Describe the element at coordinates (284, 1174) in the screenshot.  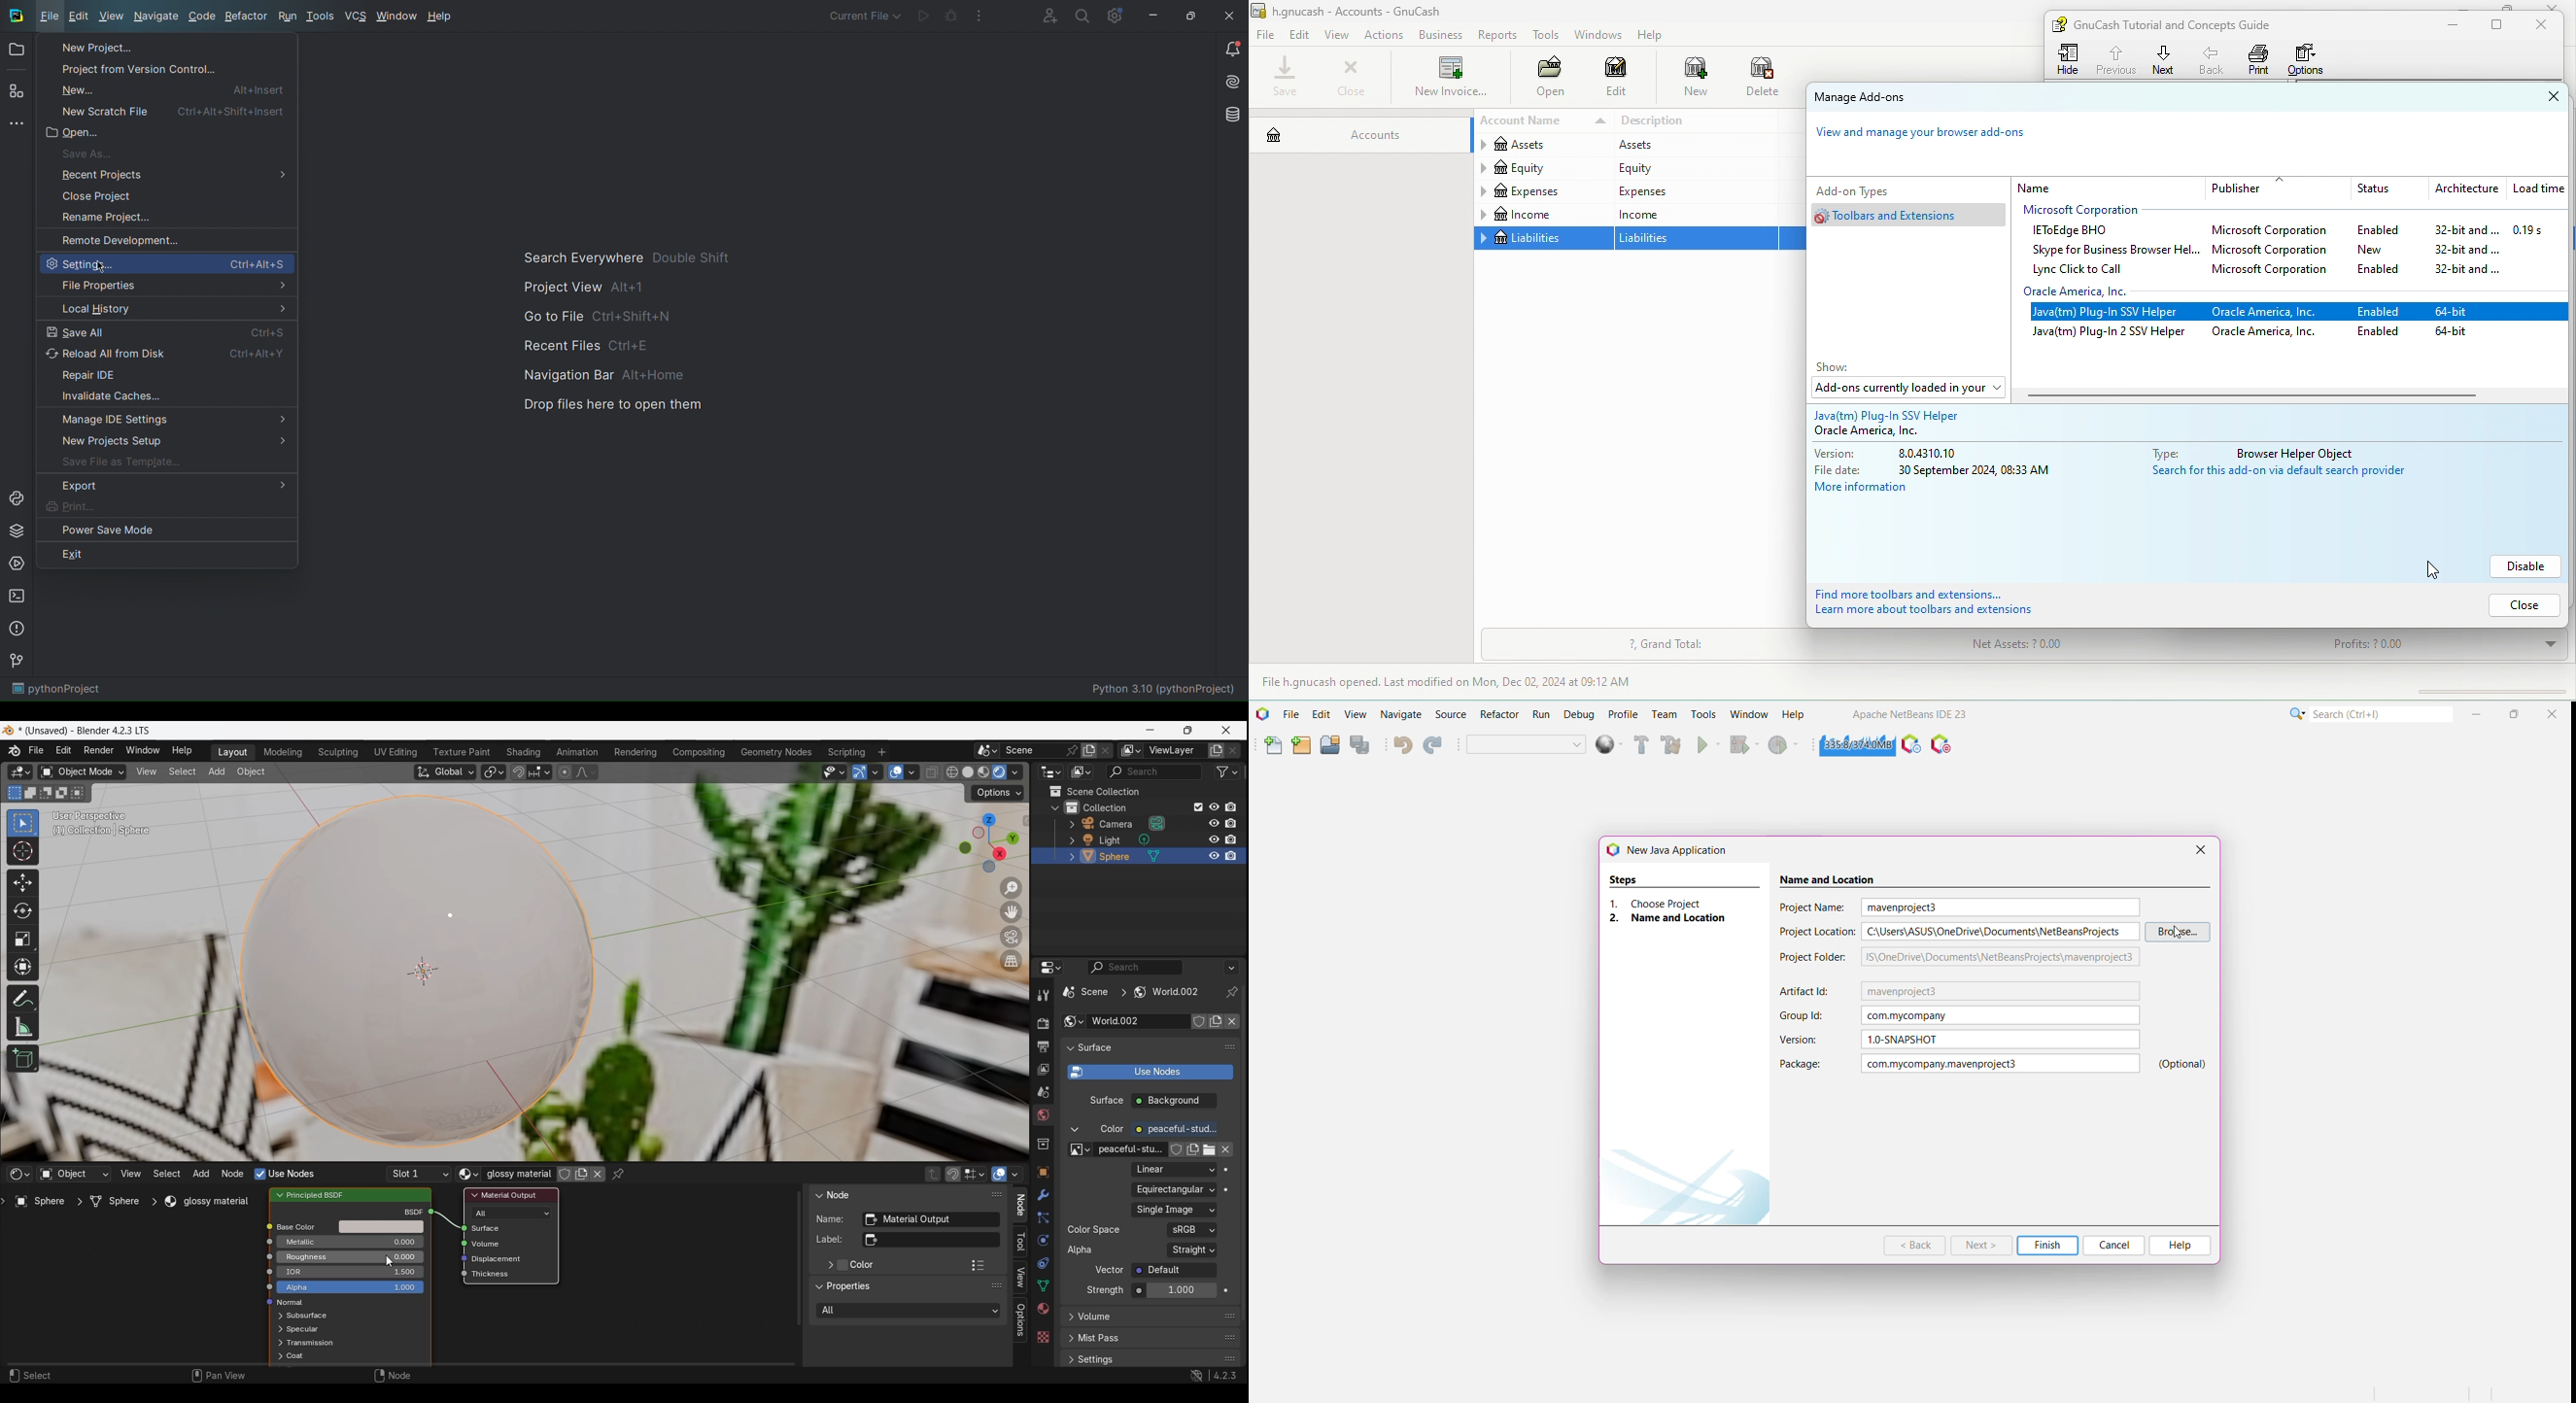
I see `Nodes to render material` at that location.